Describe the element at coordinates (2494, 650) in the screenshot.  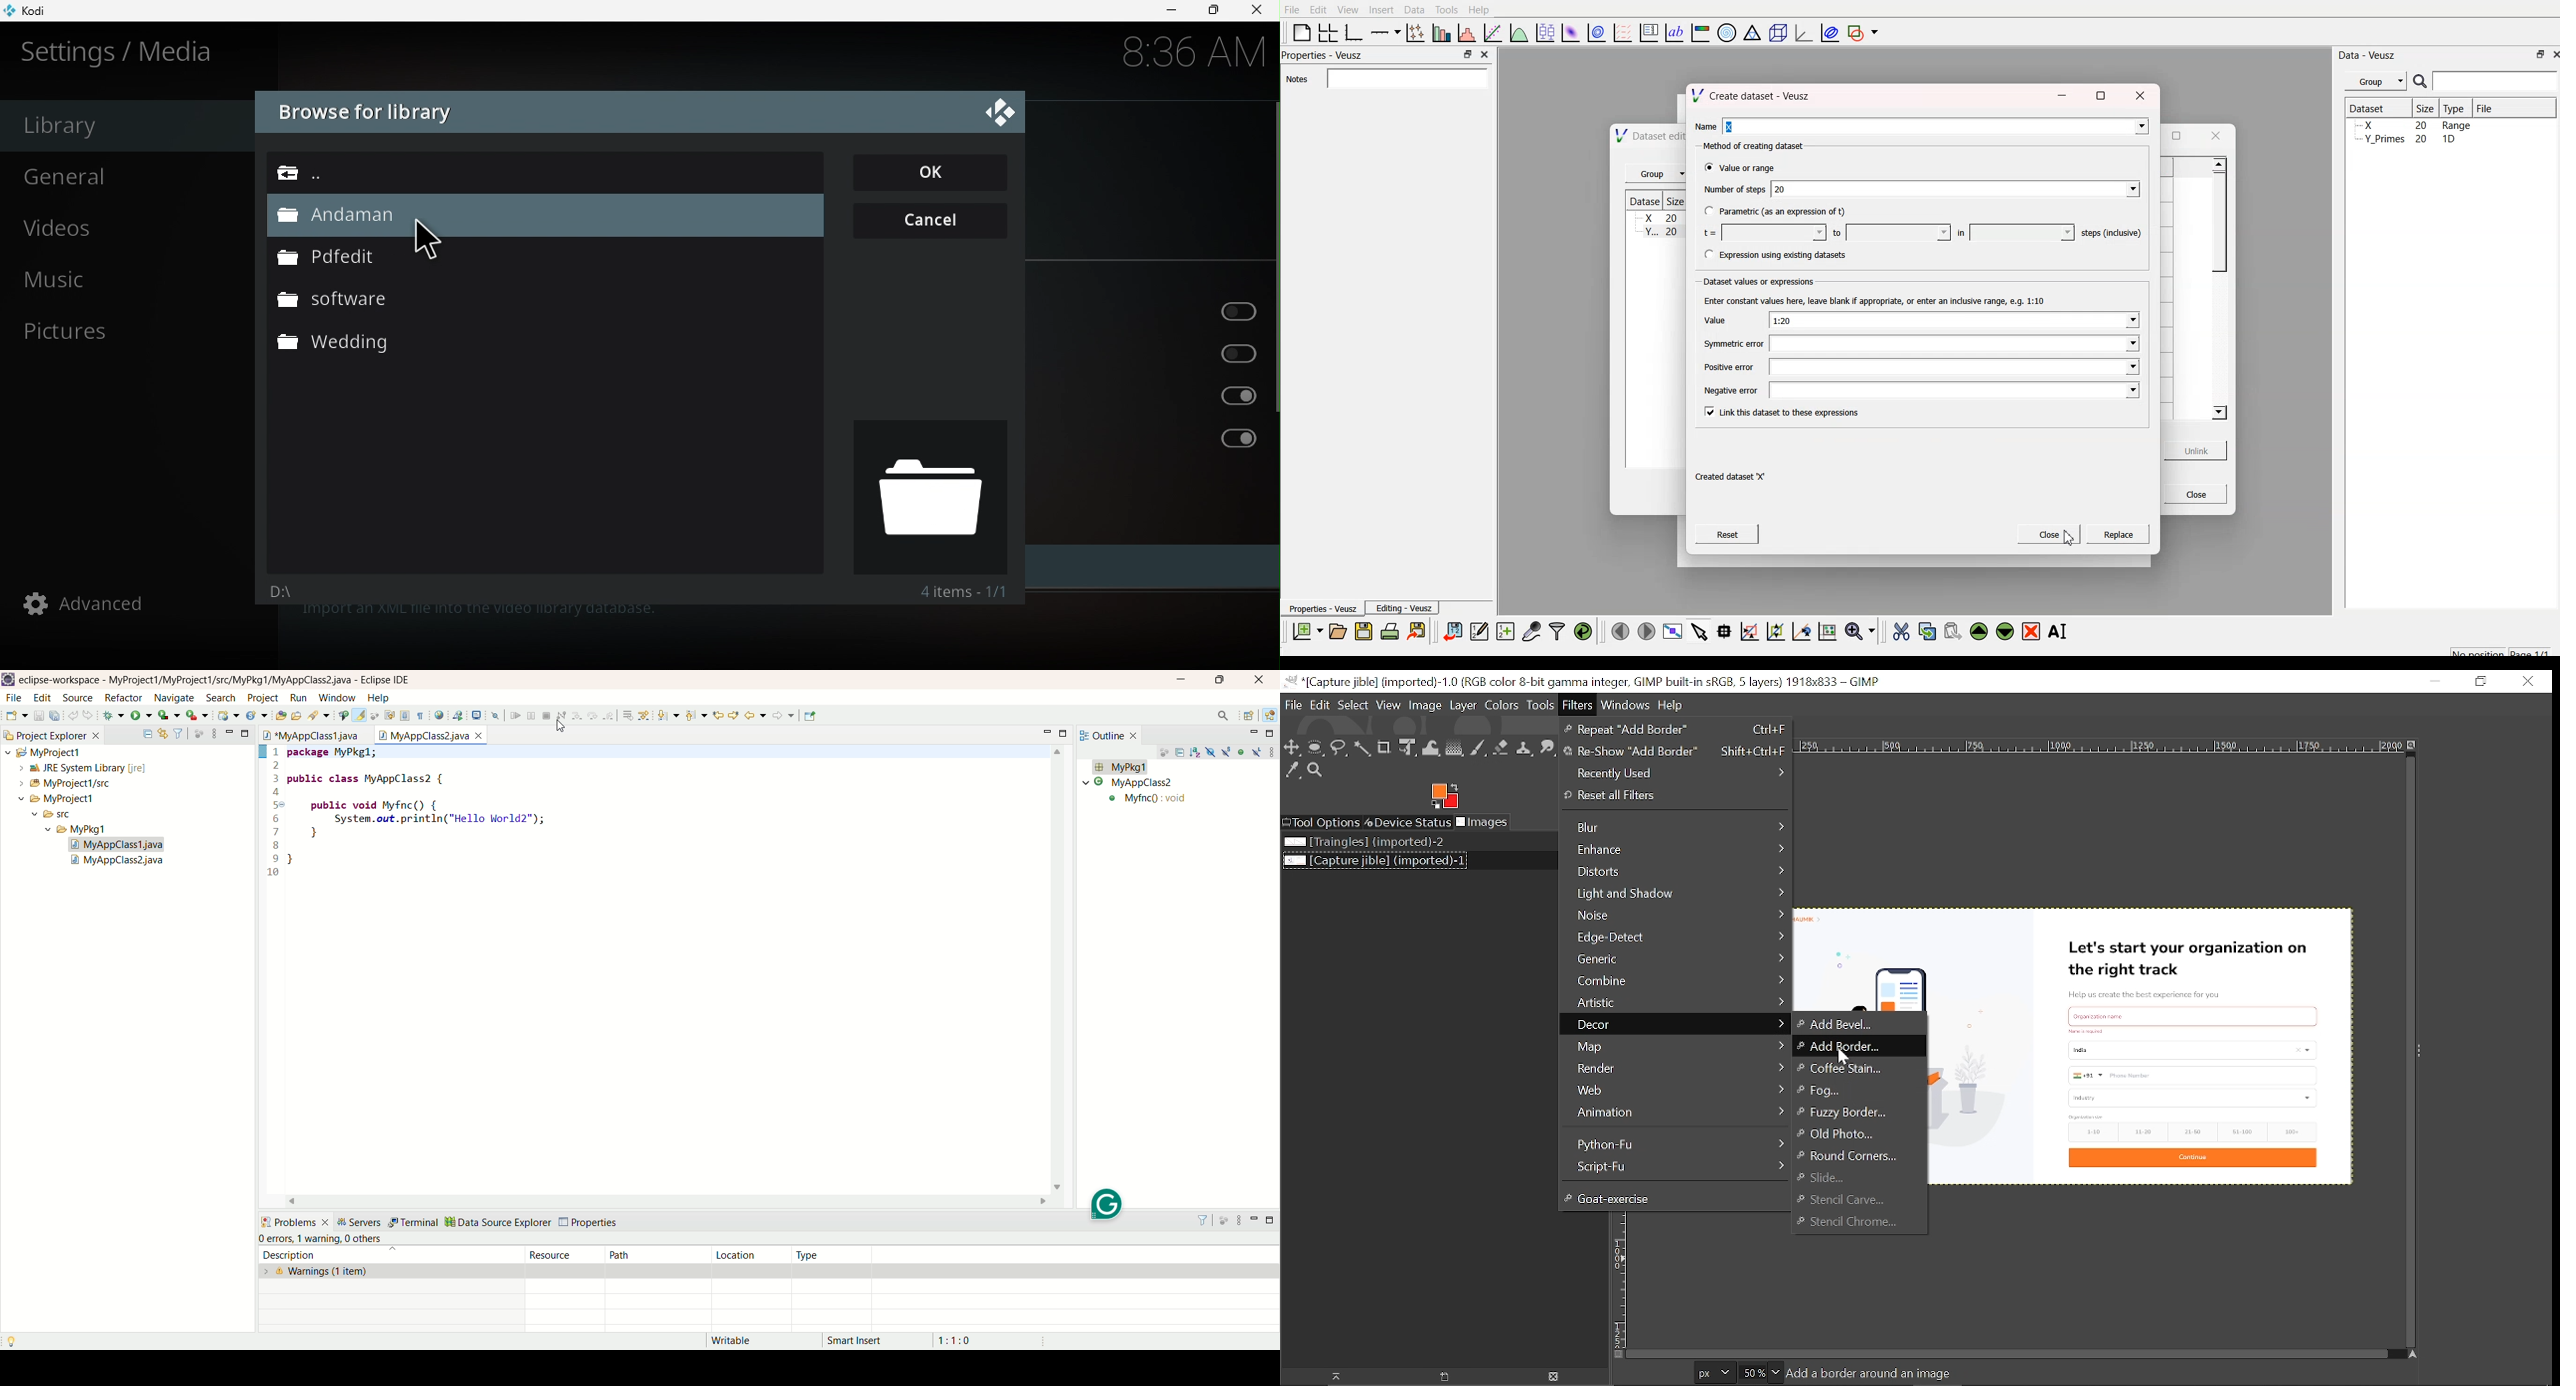
I see `no position page 1/1` at that location.